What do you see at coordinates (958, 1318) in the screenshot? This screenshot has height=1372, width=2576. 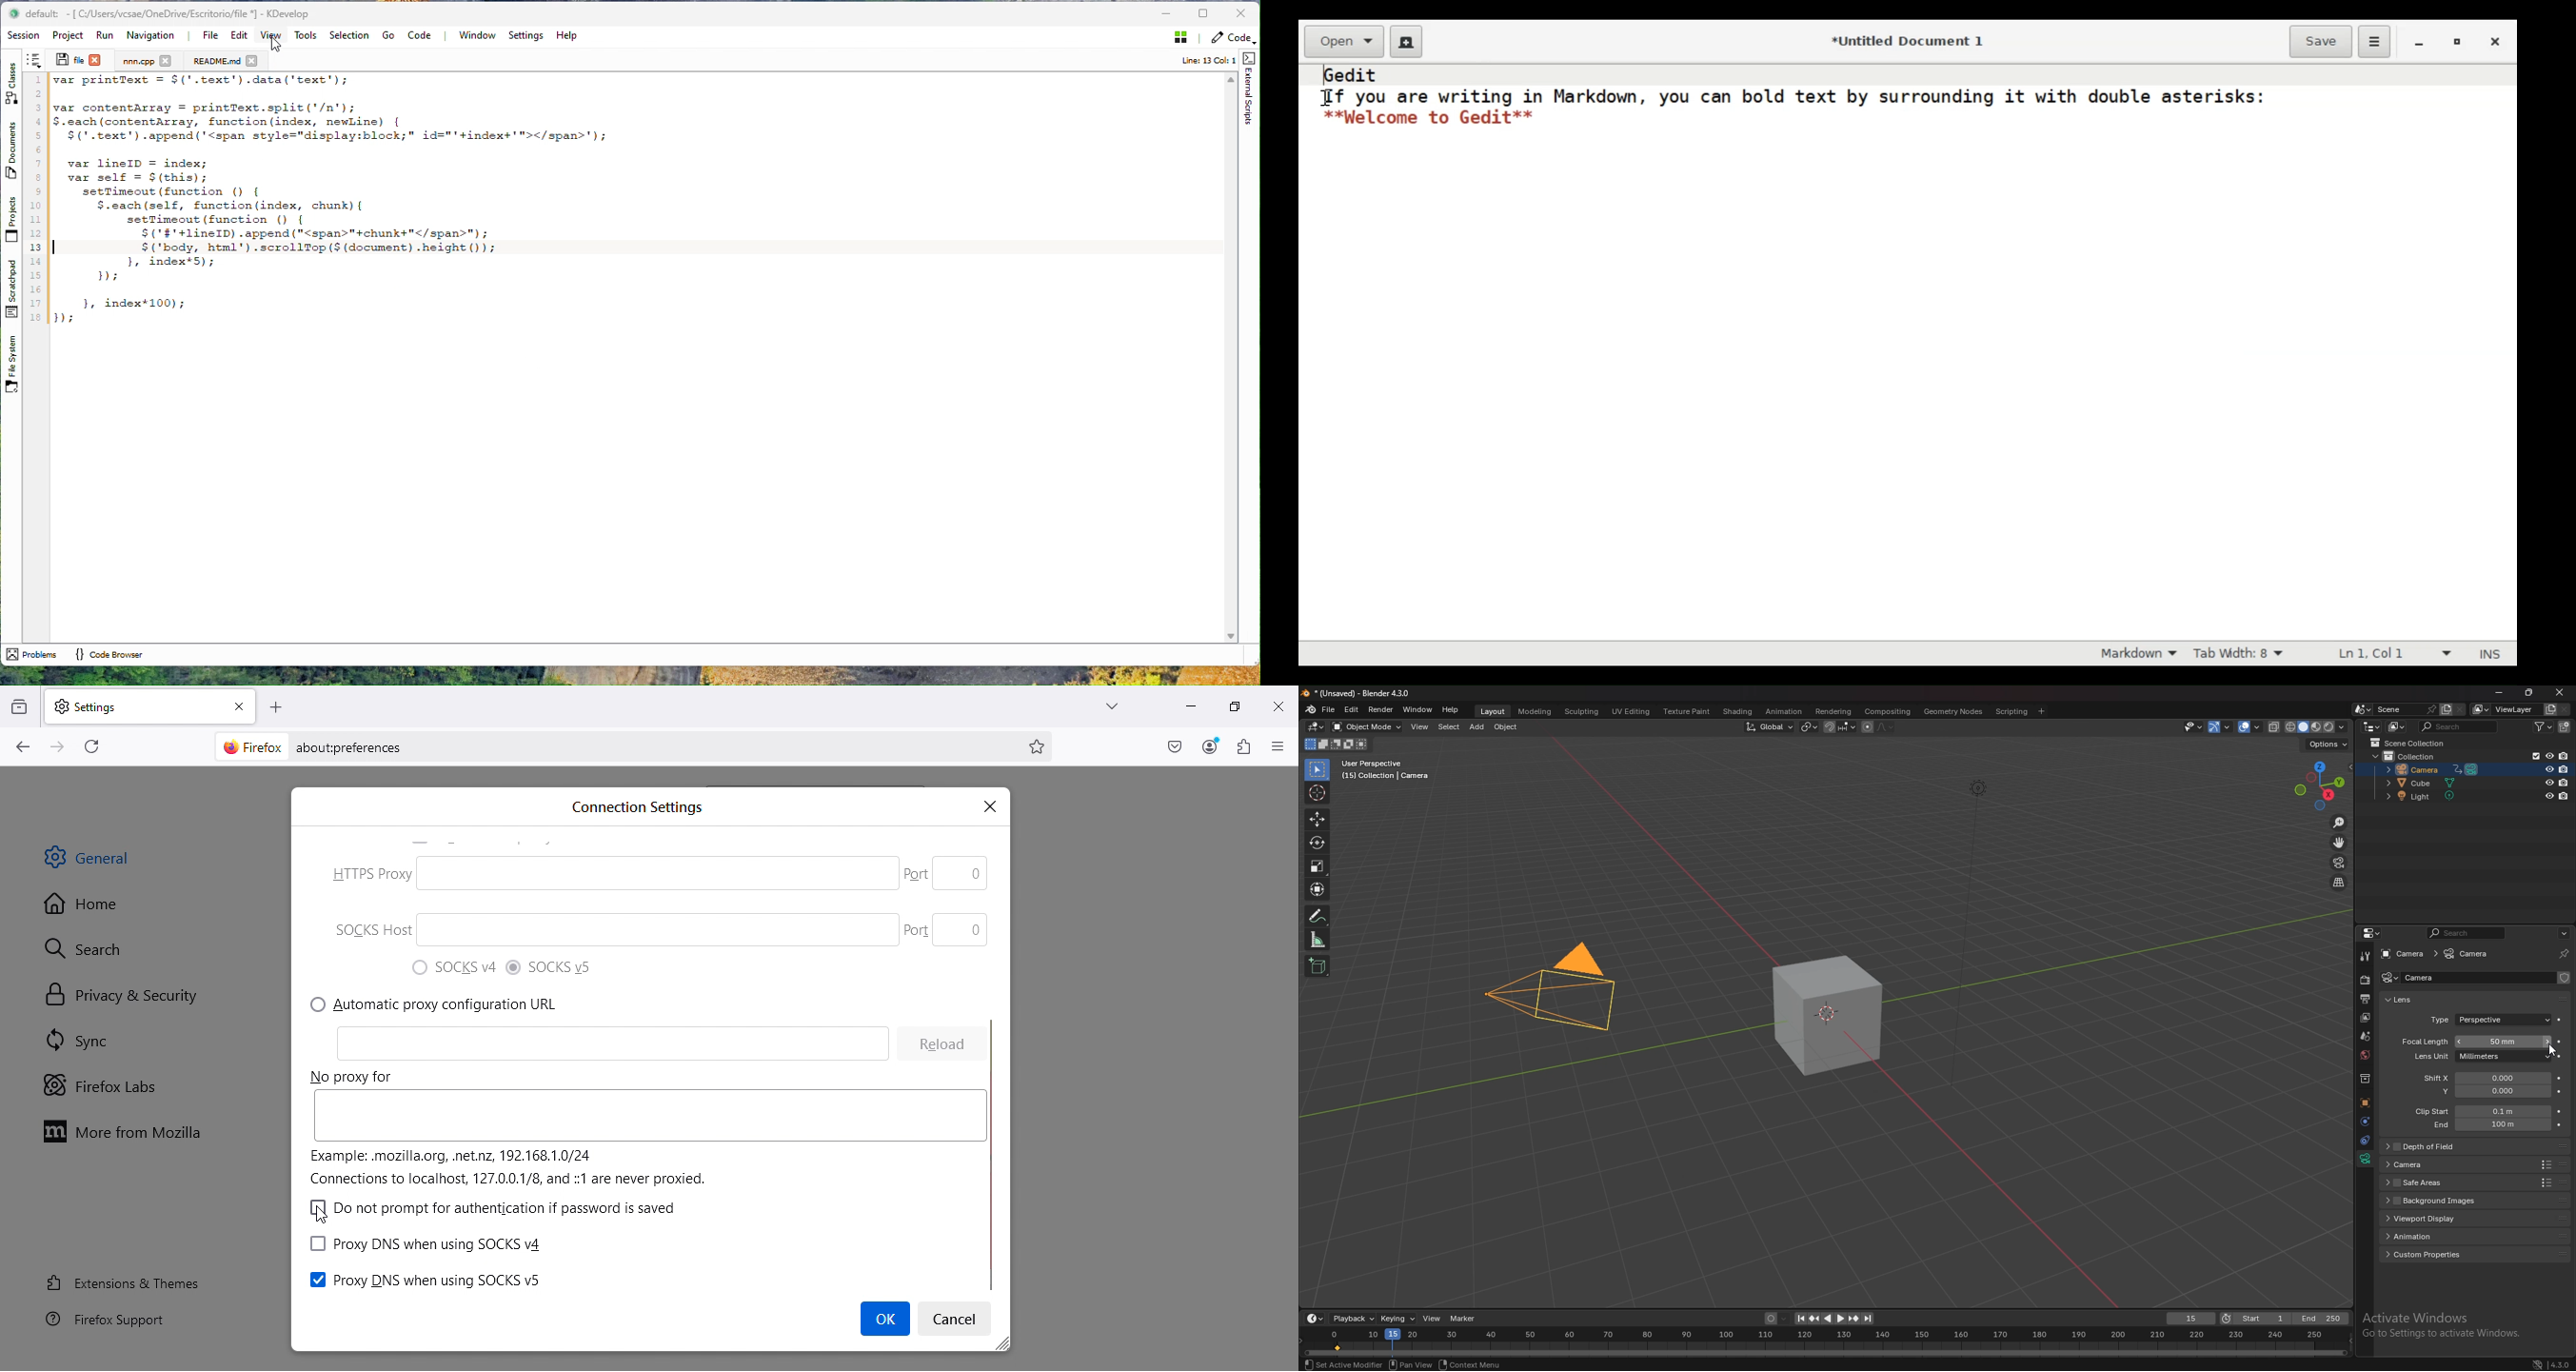 I see `Settings` at bounding box center [958, 1318].